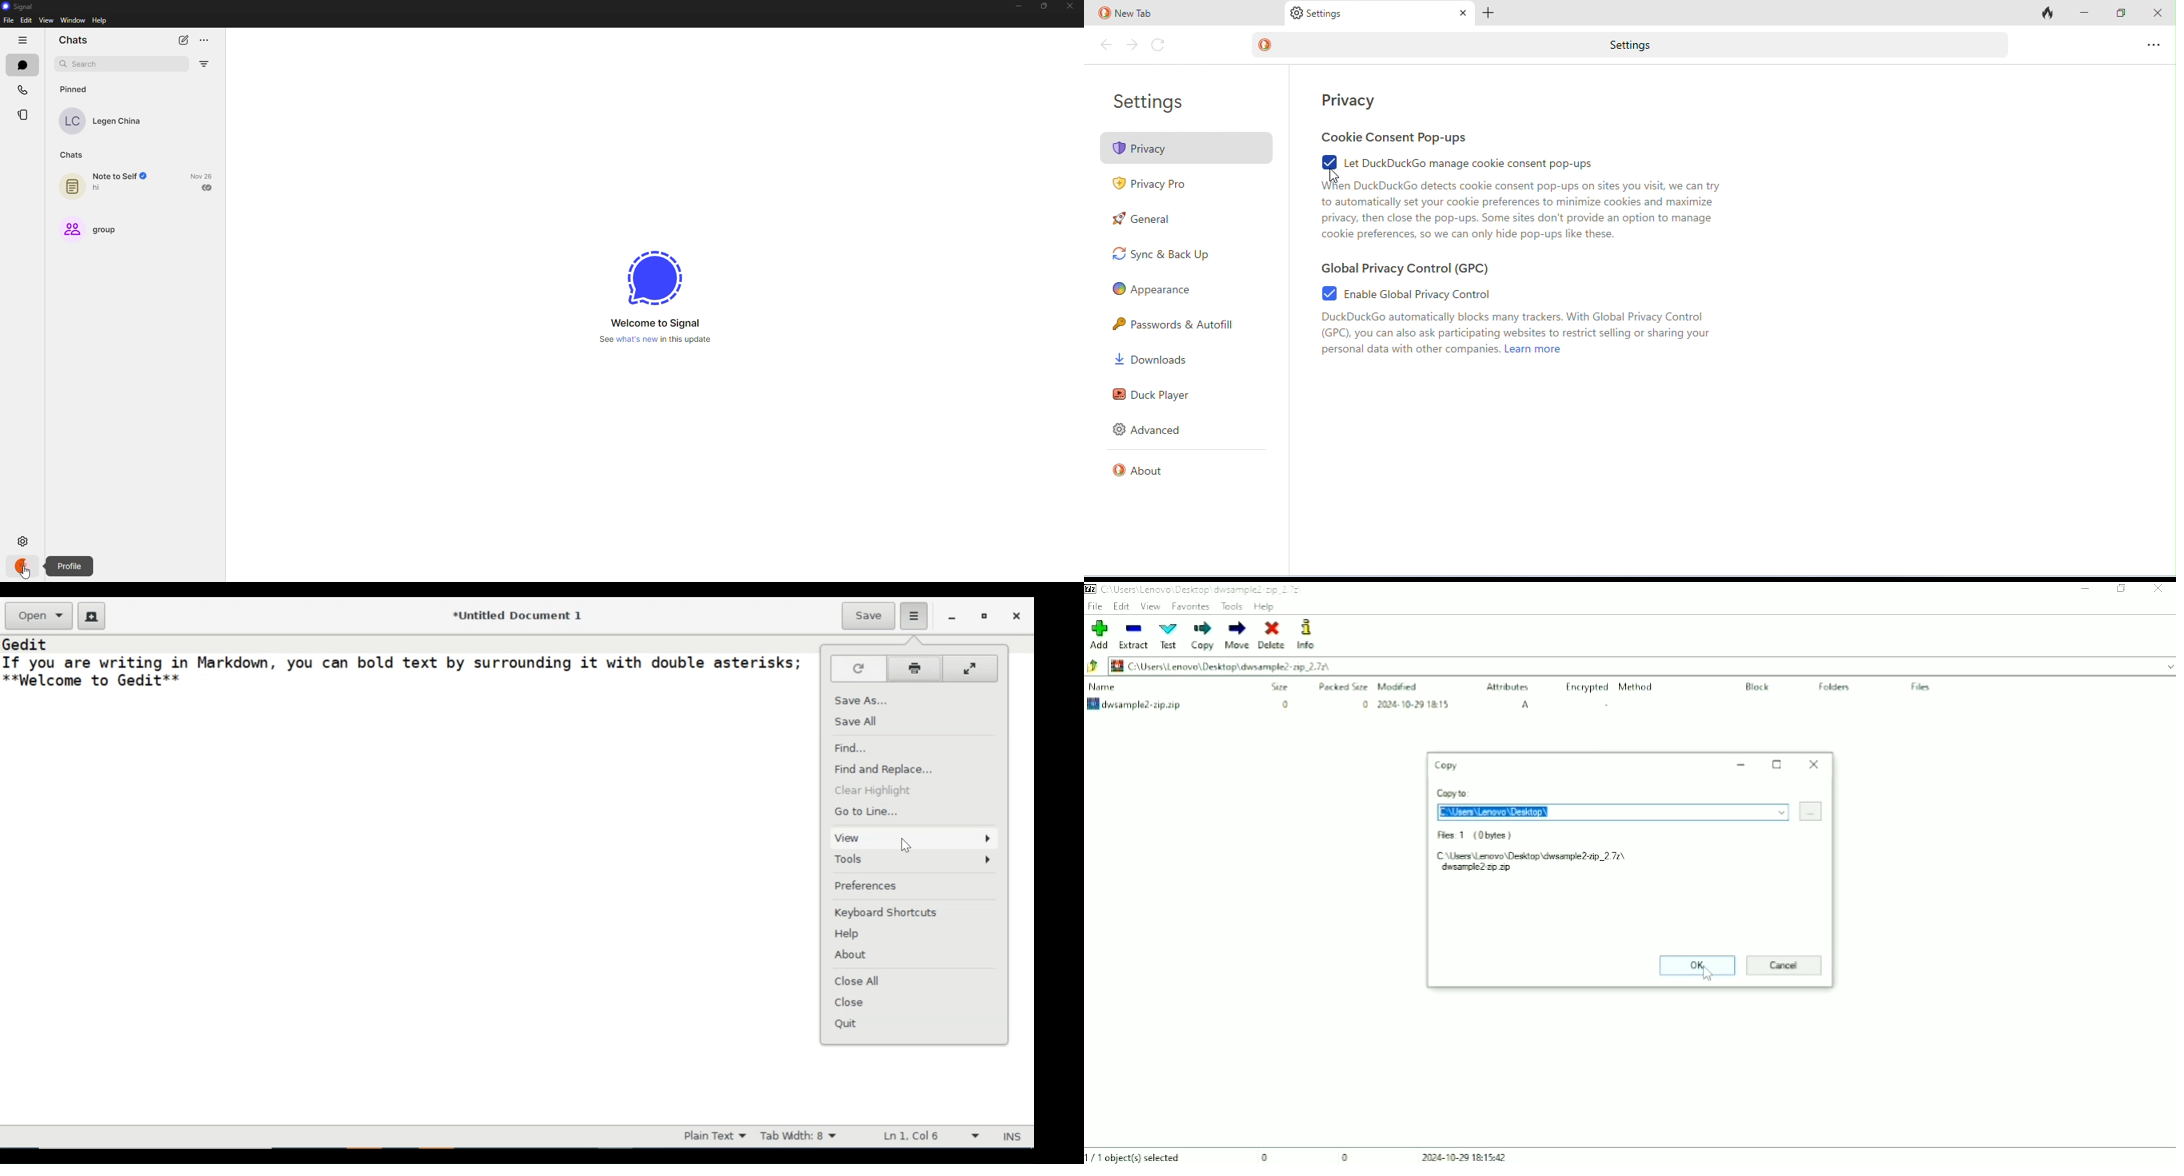 This screenshot has height=1176, width=2184. What do you see at coordinates (1317, 14) in the screenshot?
I see `settings` at bounding box center [1317, 14].